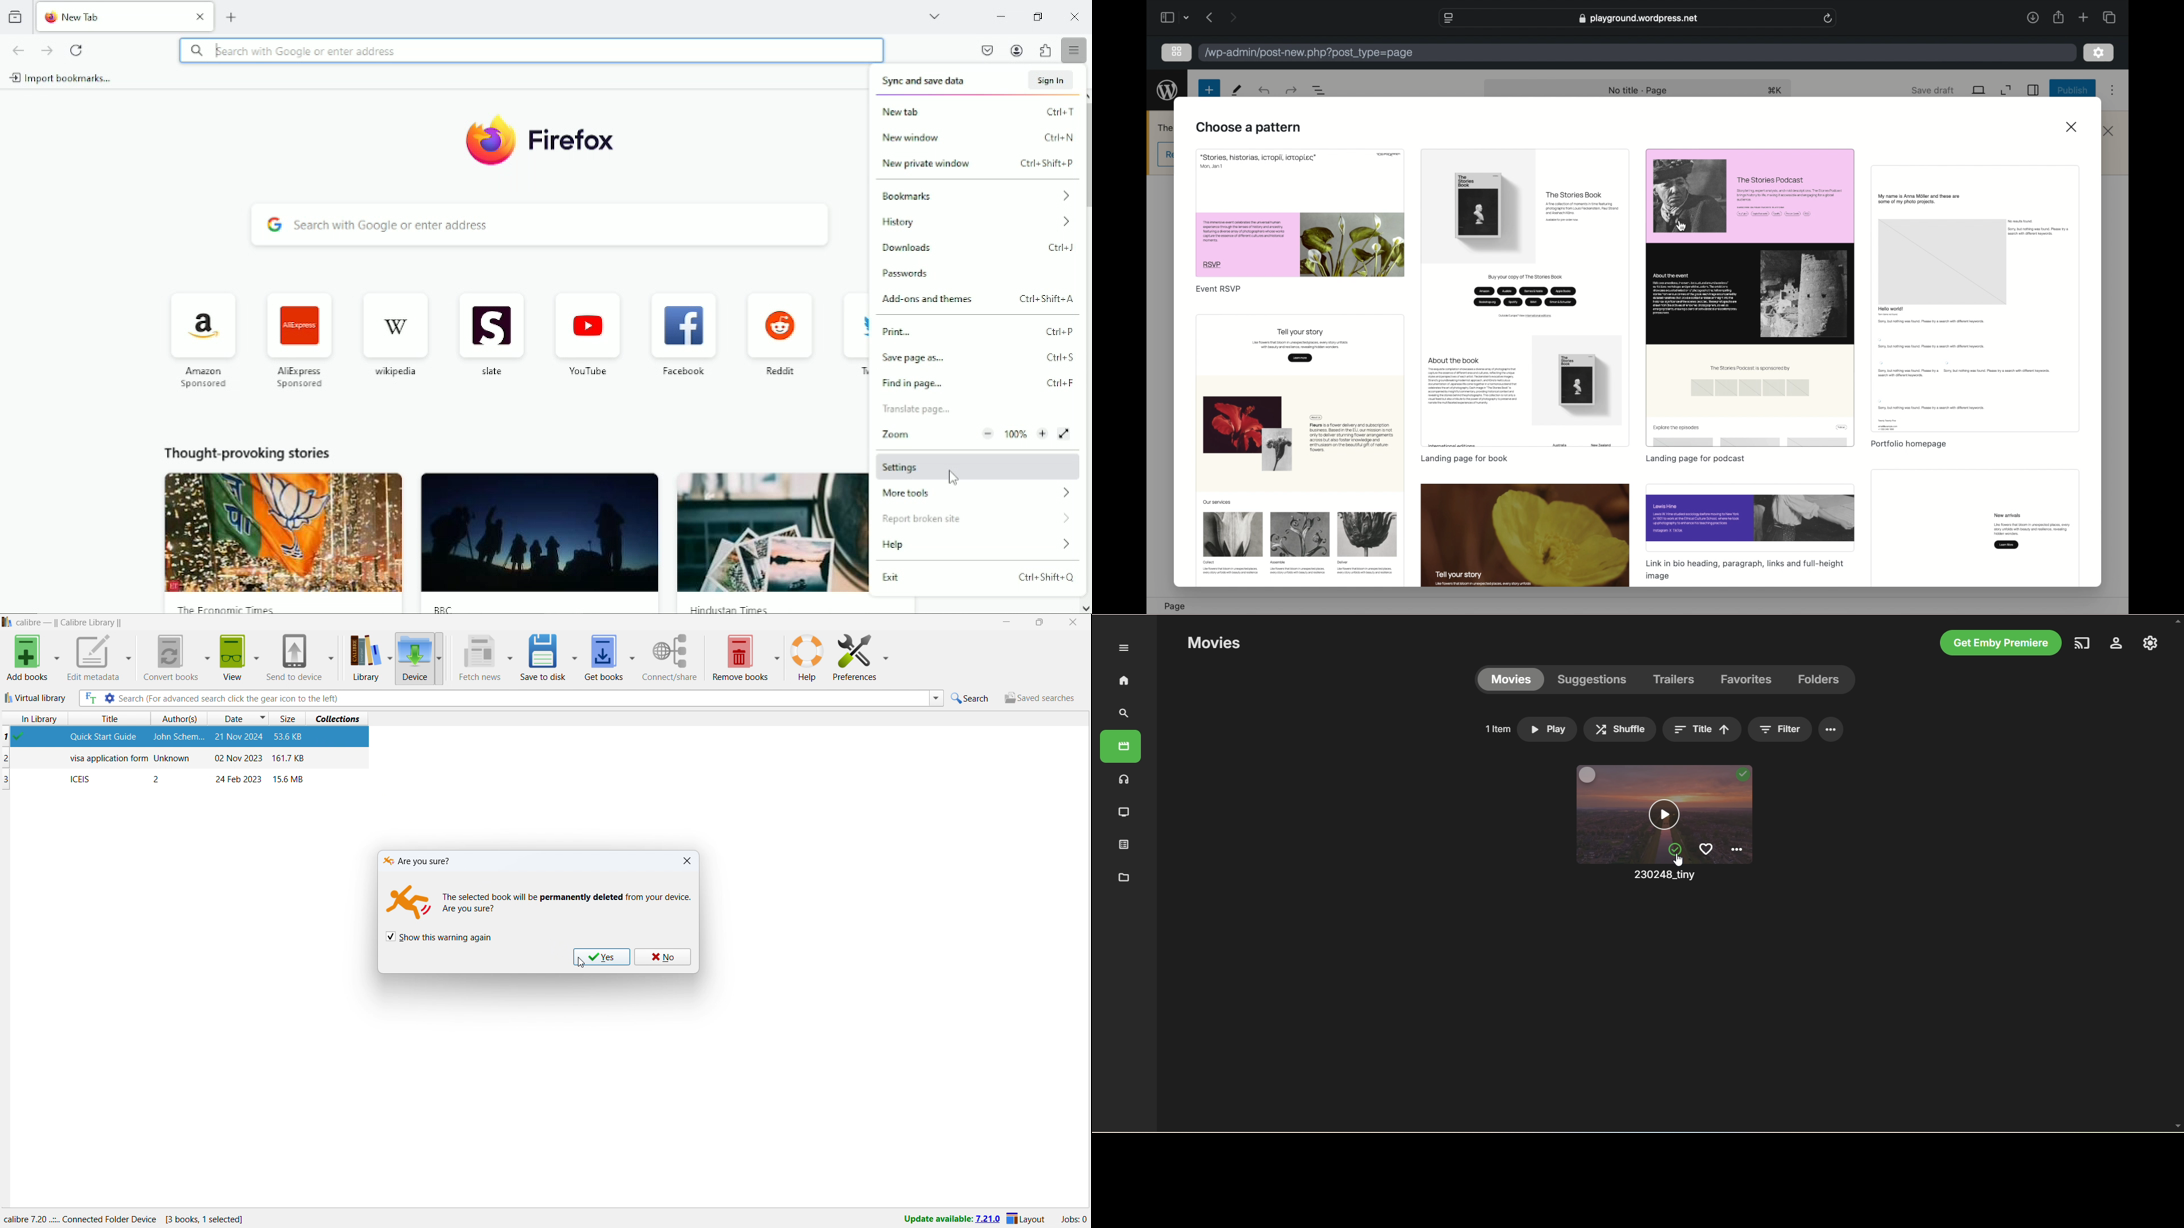 This screenshot has height=1232, width=2184. What do you see at coordinates (539, 533) in the screenshot?
I see `image` at bounding box center [539, 533].